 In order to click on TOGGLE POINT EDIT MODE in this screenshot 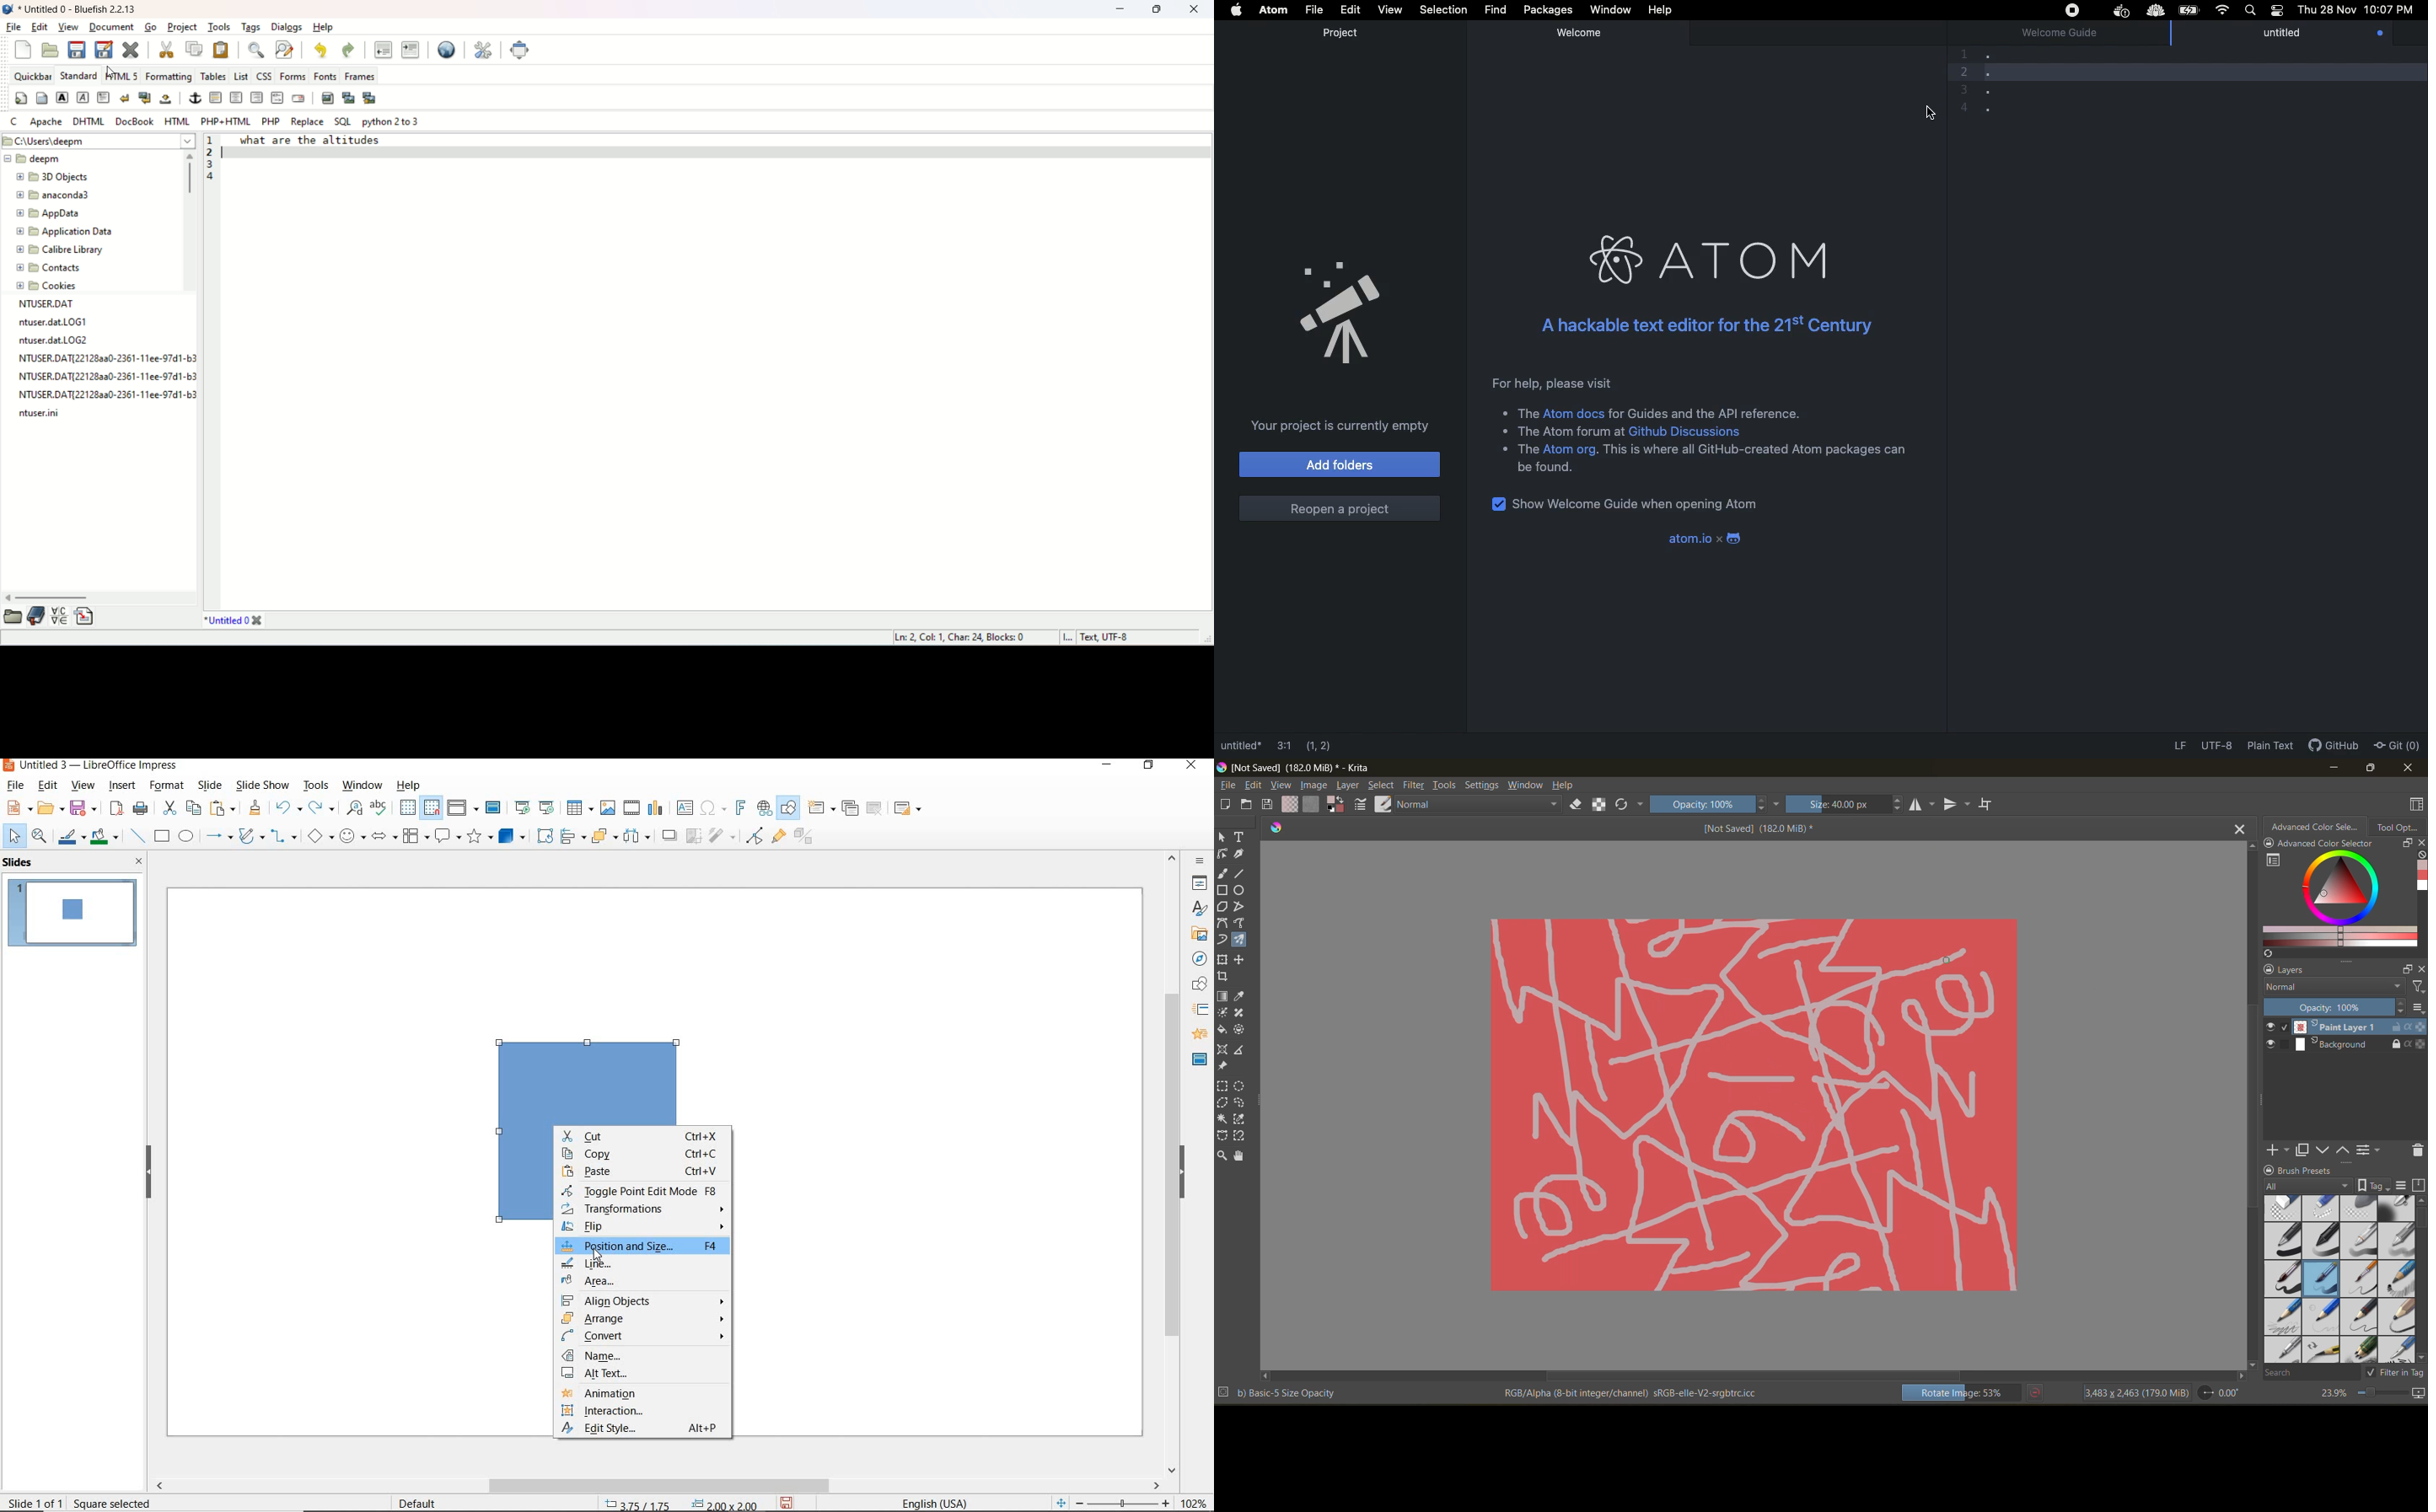, I will do `click(640, 1194)`.